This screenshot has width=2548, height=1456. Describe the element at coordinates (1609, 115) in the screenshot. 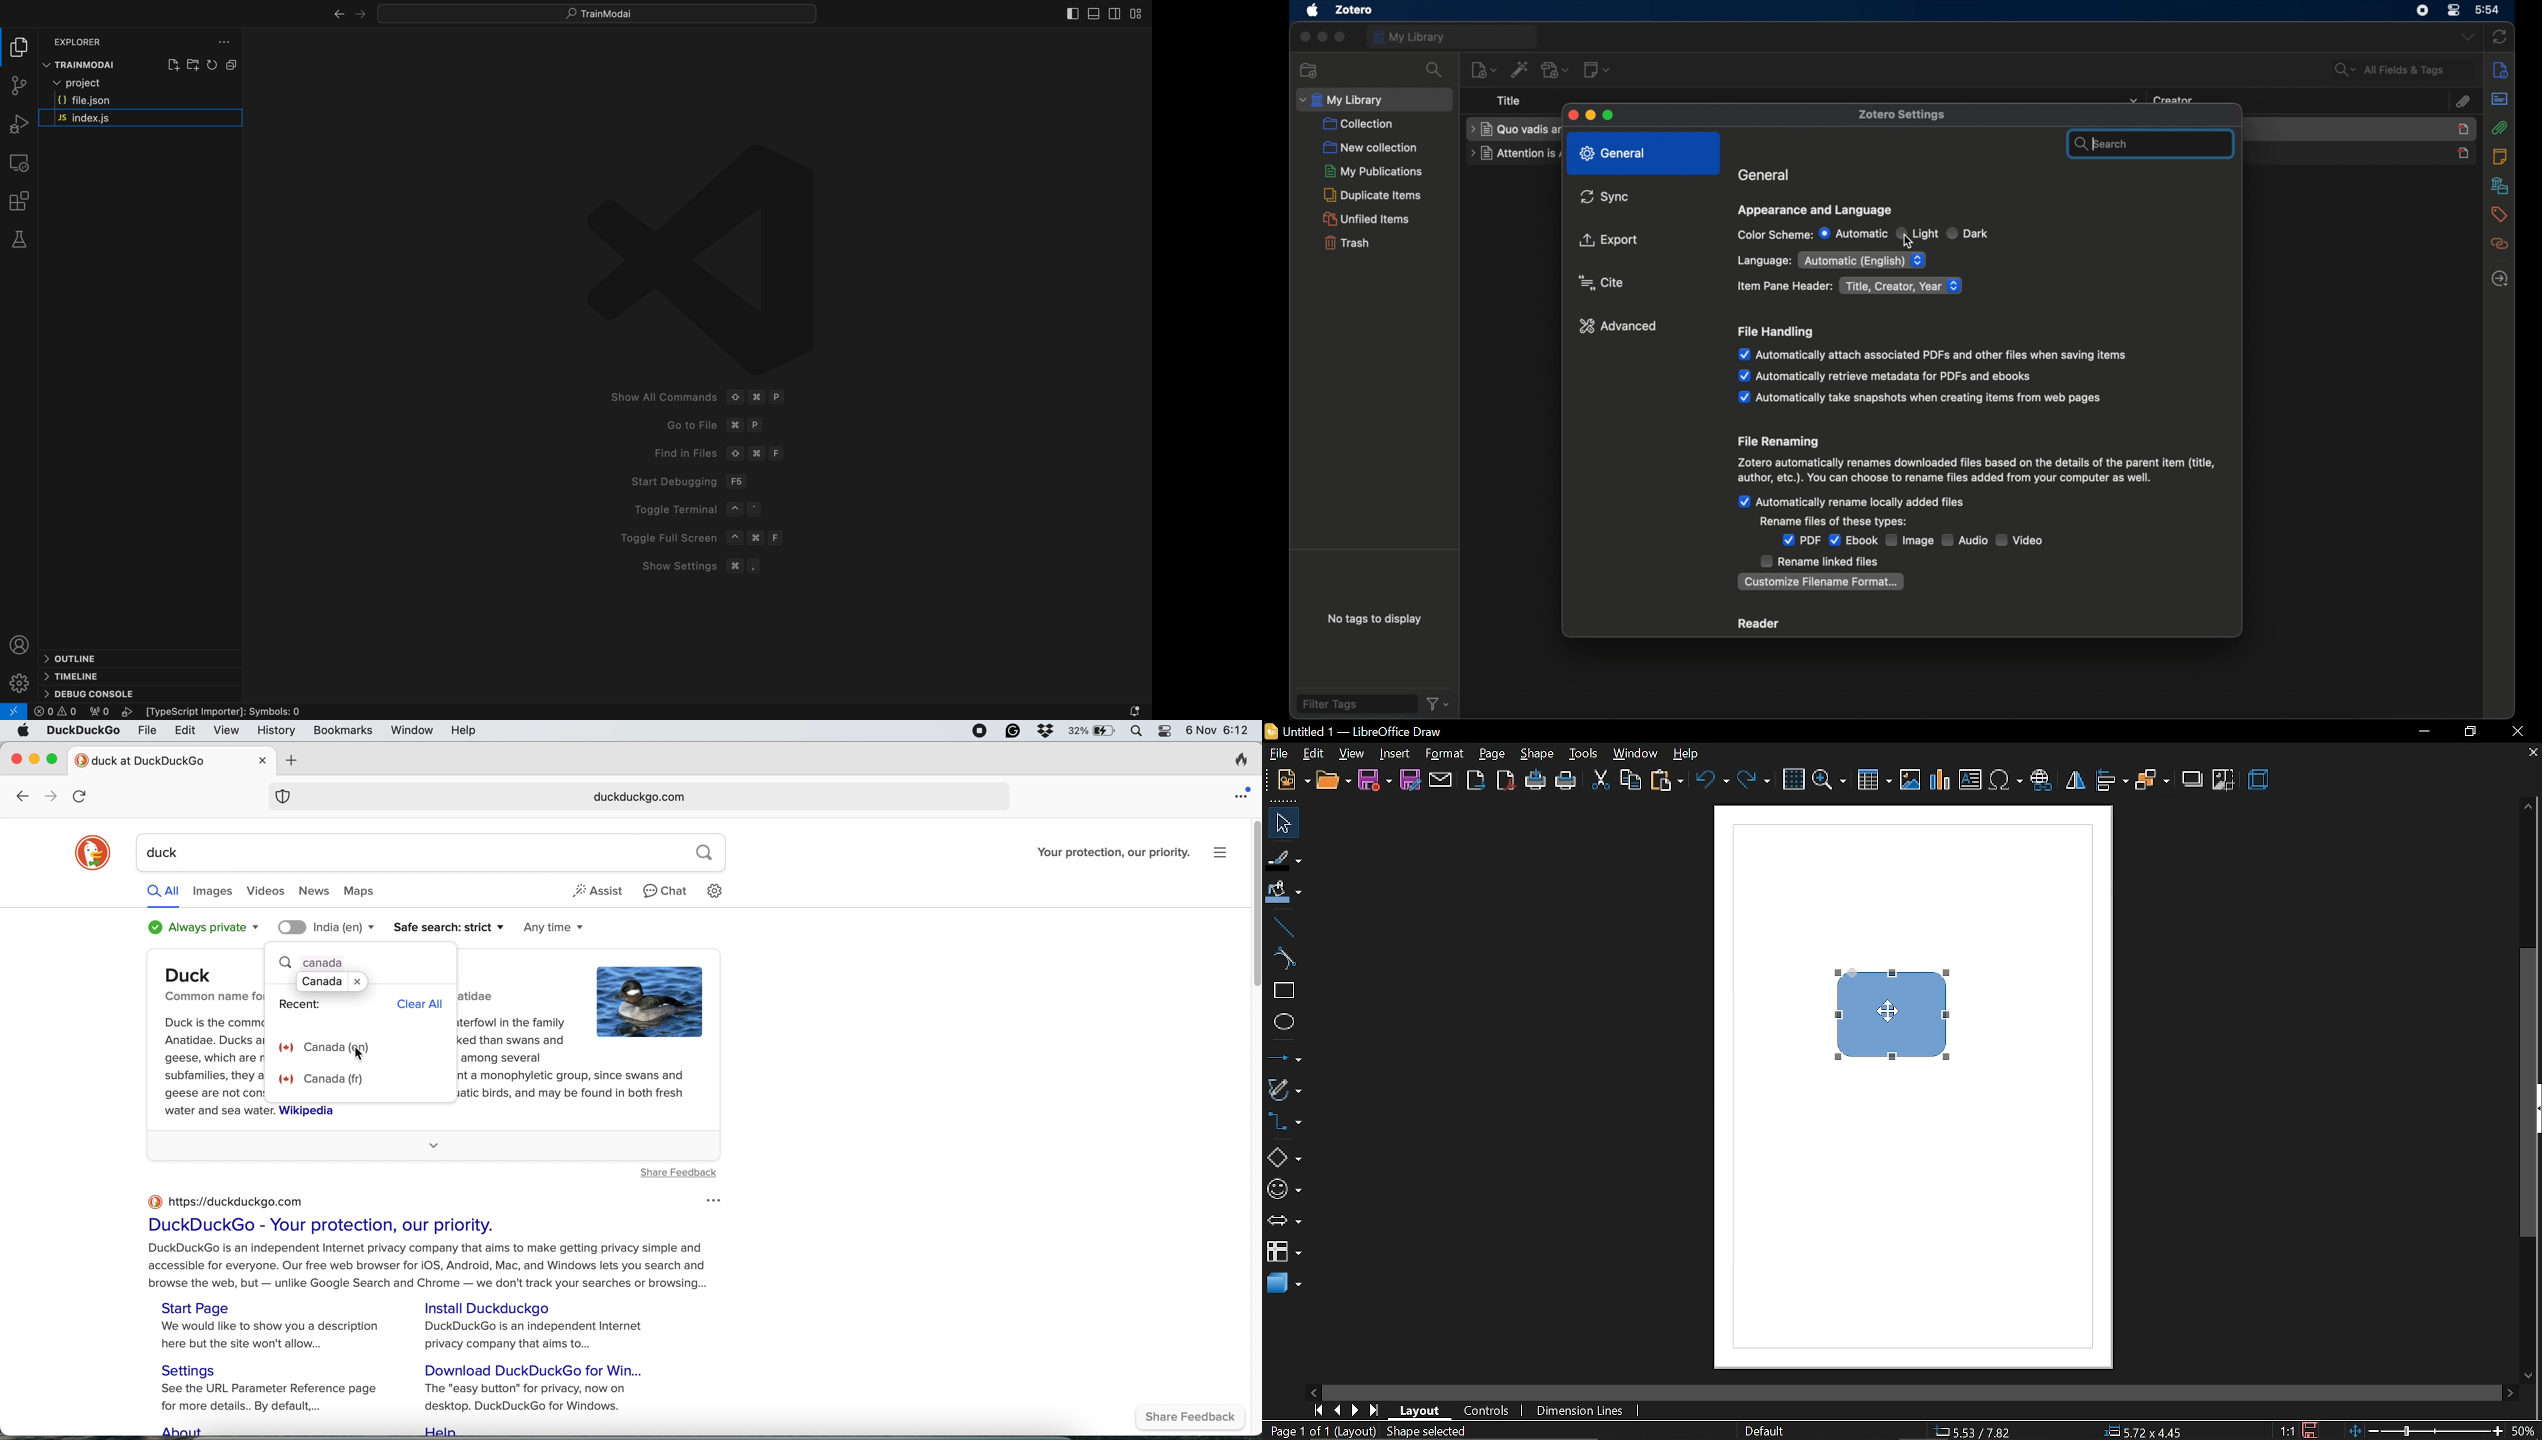

I see `maximize` at that location.